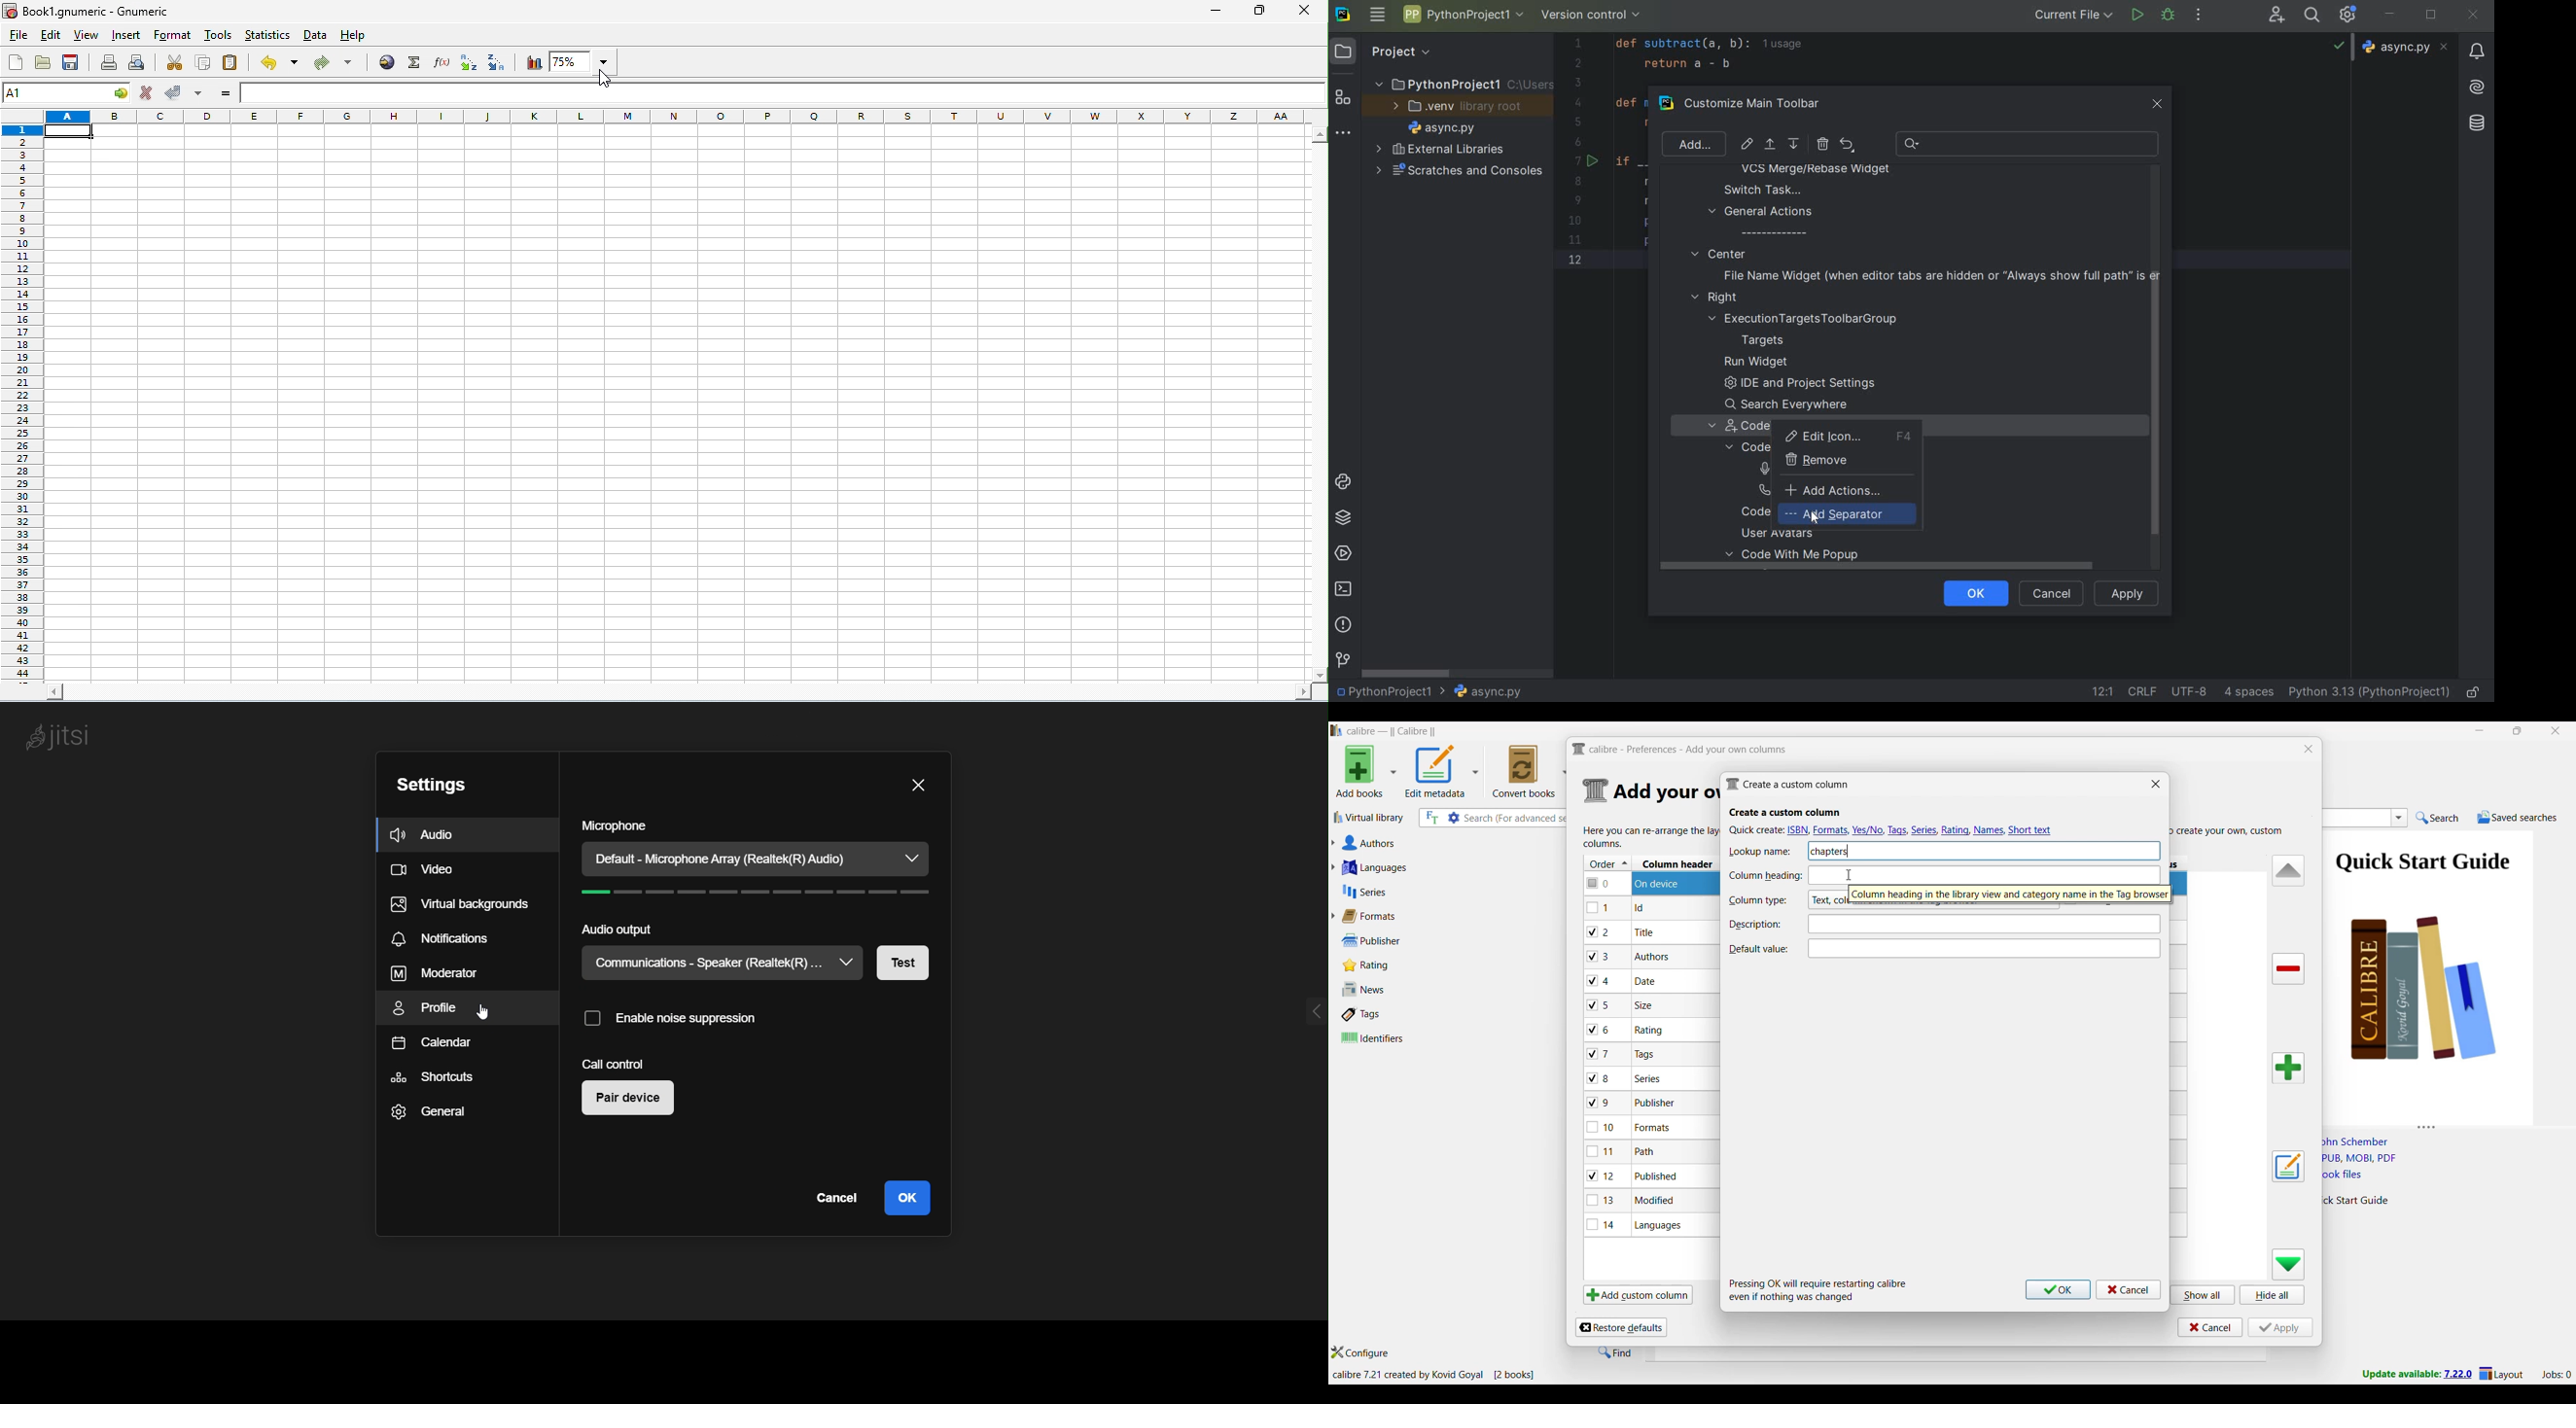 The image size is (2576, 1428). I want to click on Series, so click(1426, 892).